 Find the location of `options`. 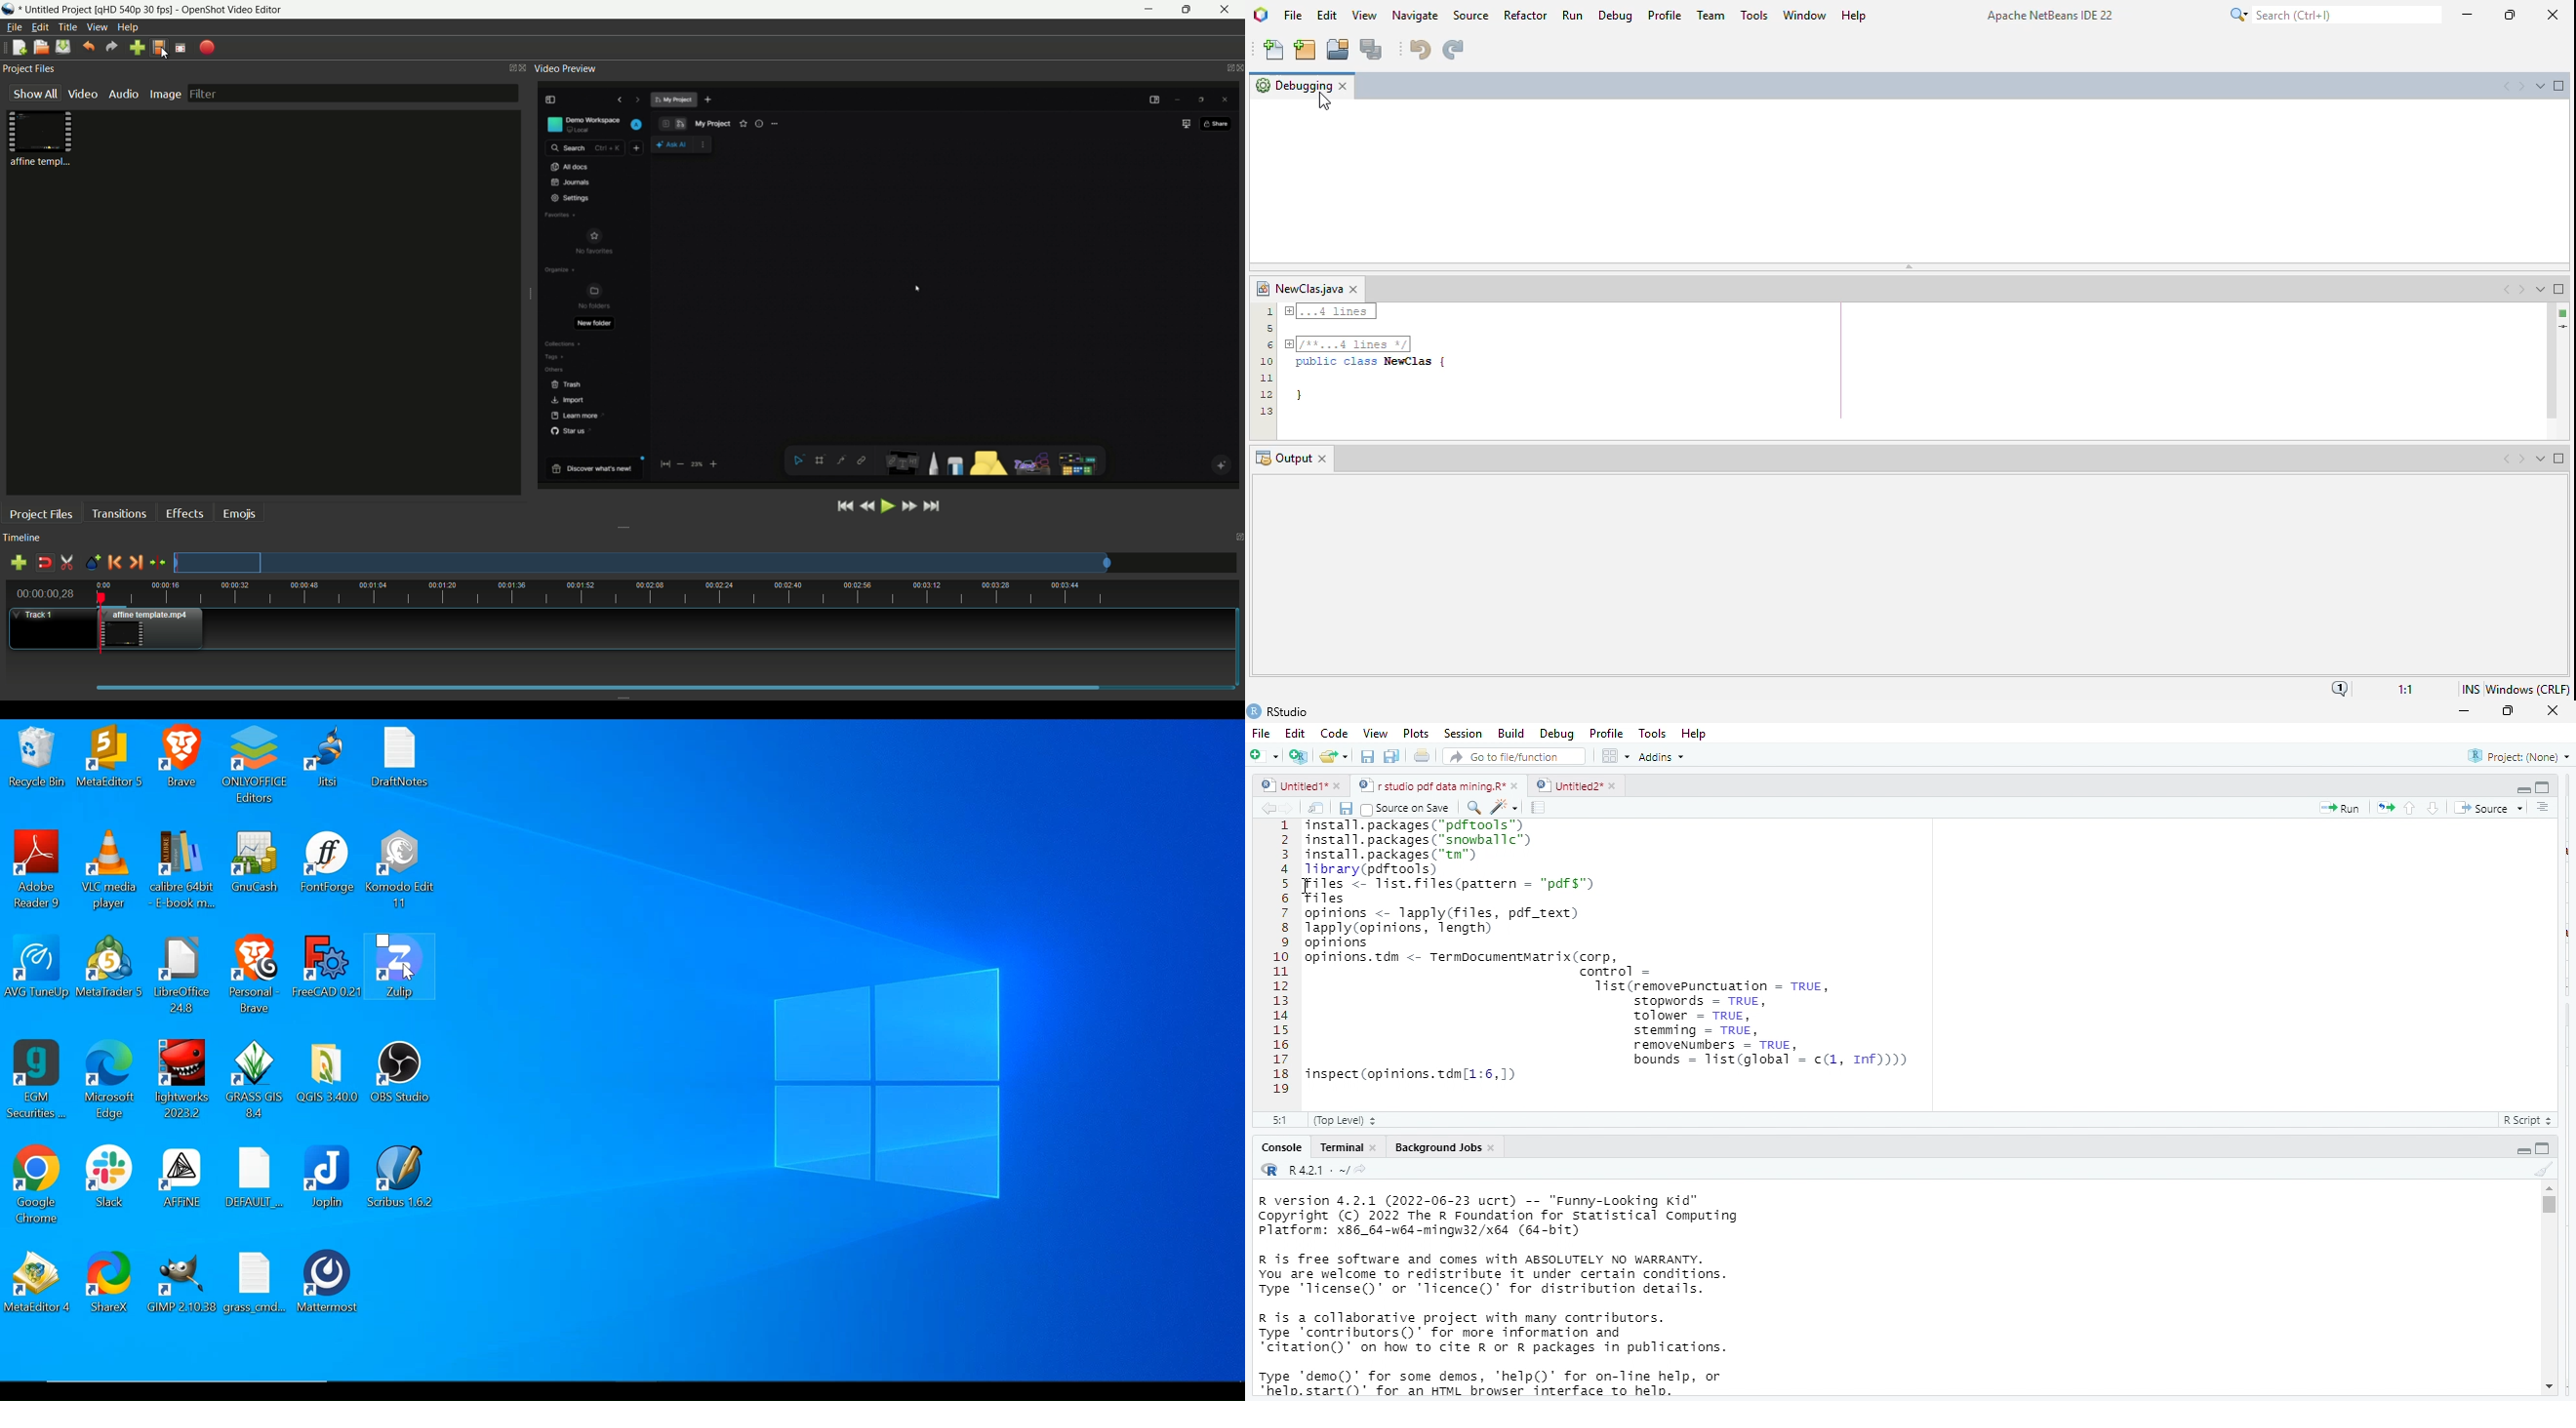

options is located at coordinates (1617, 755).